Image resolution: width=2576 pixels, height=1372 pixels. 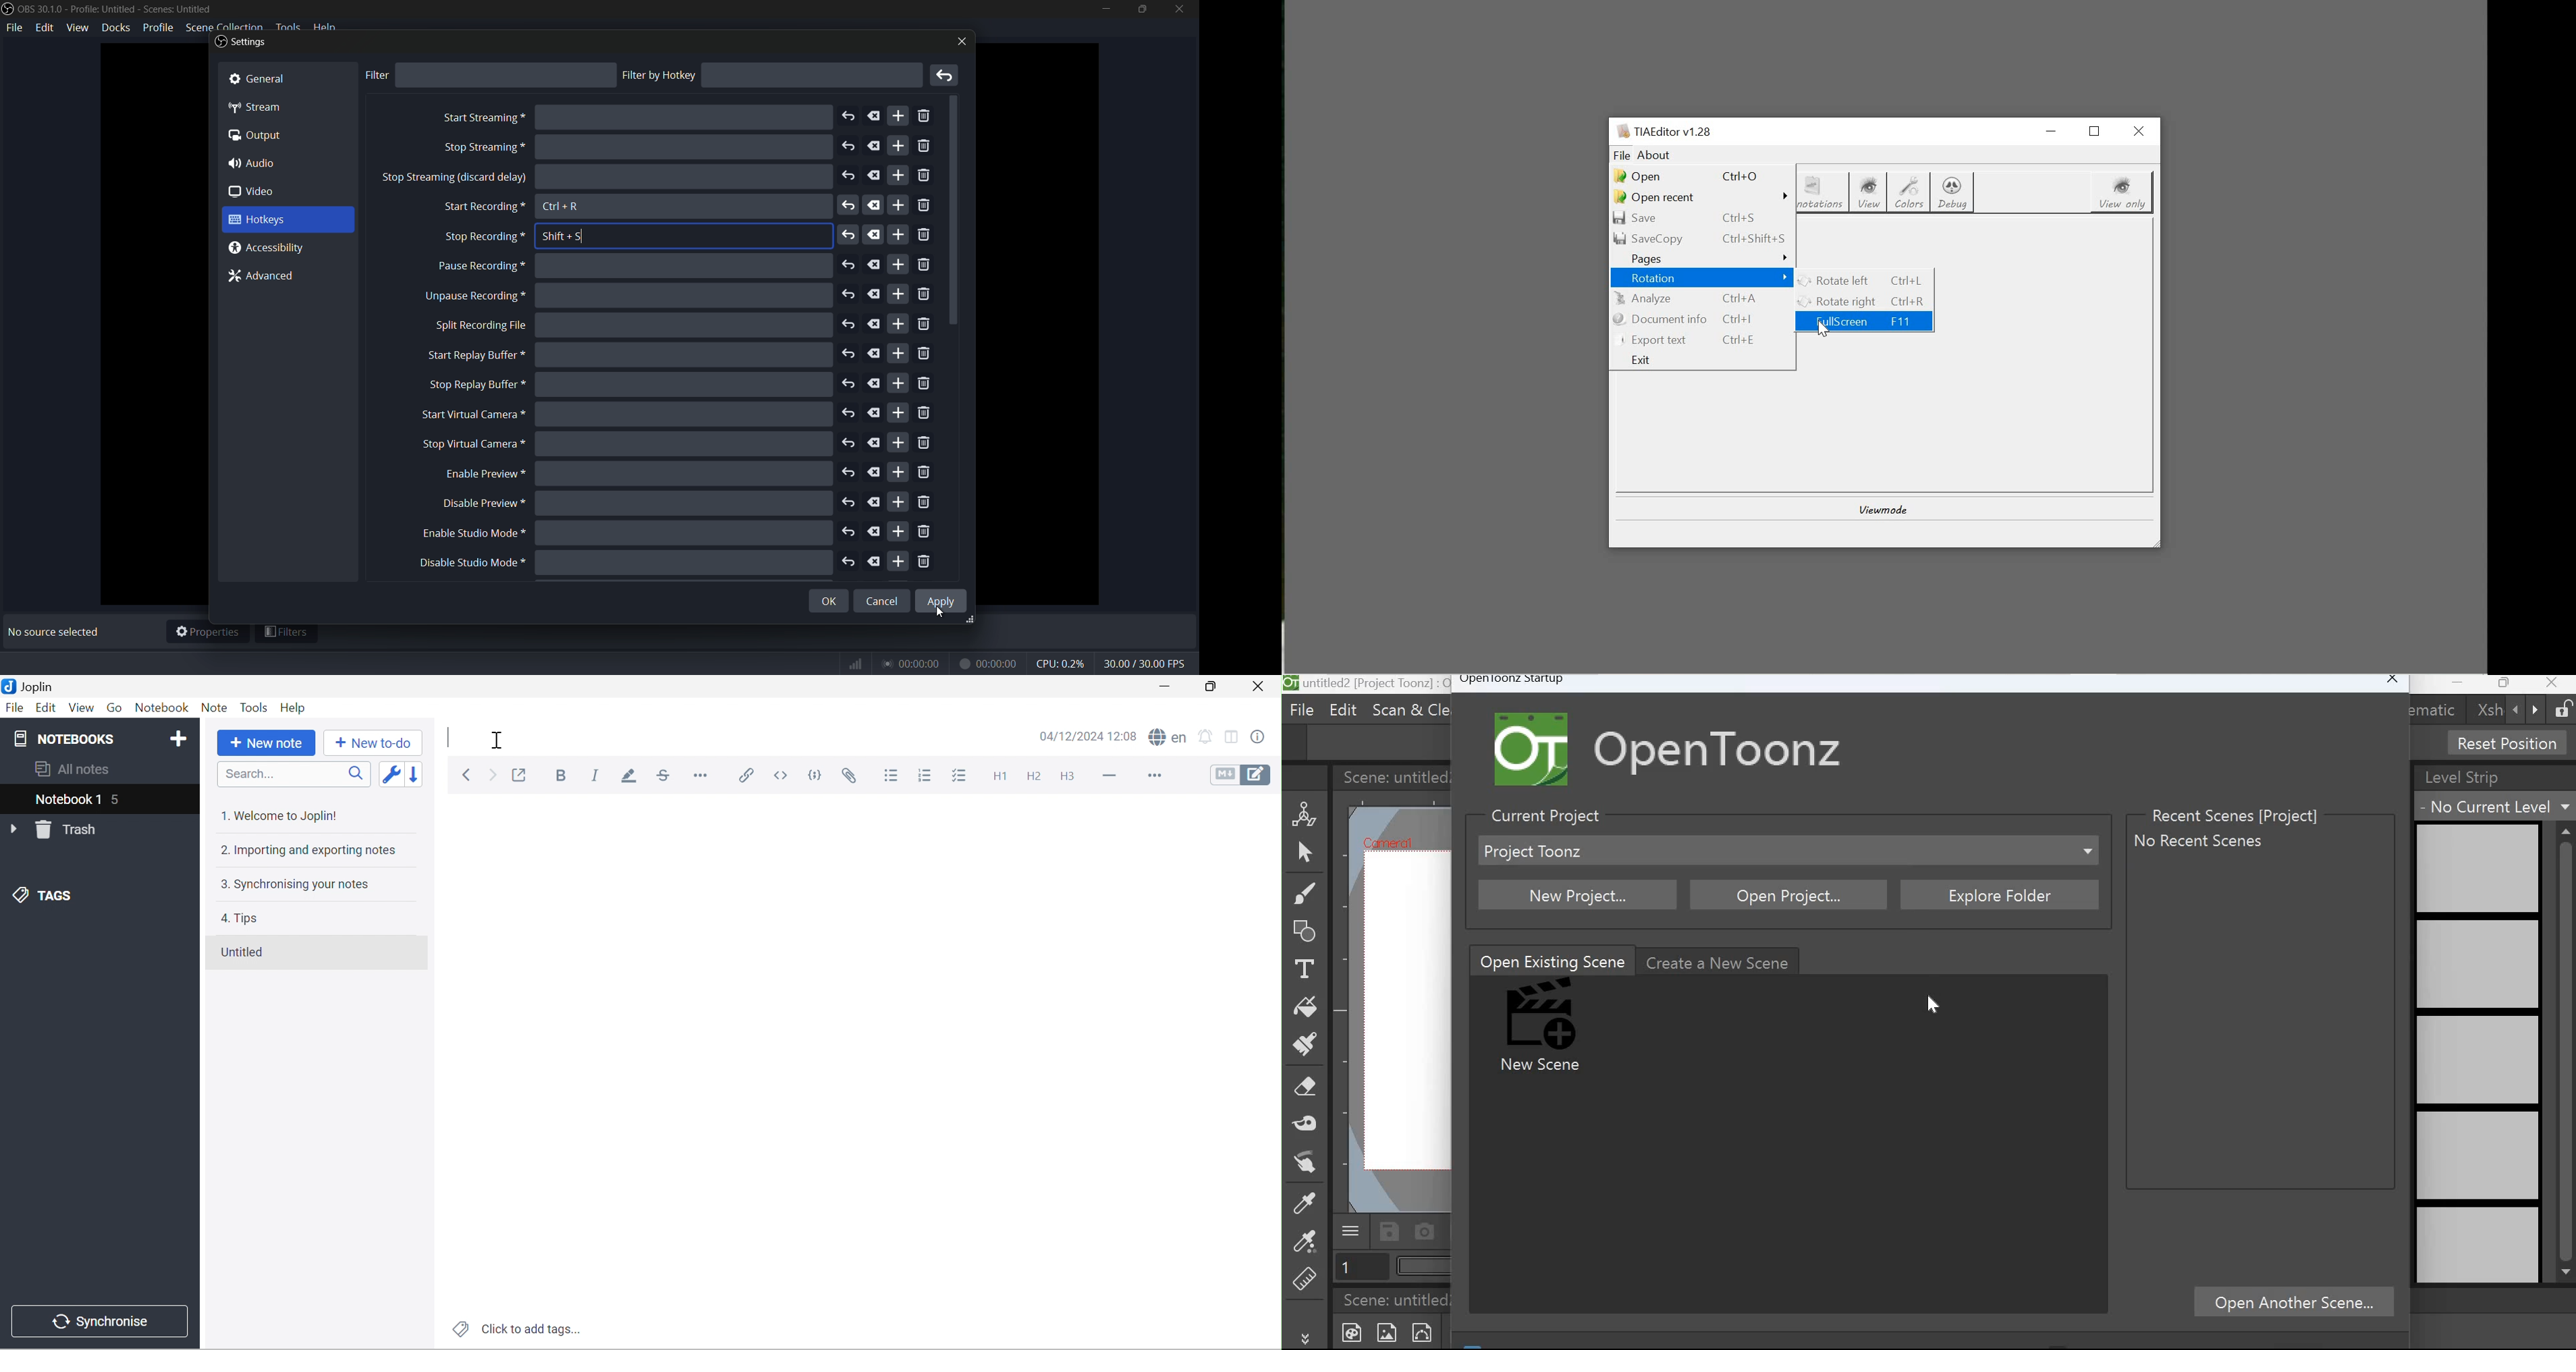 What do you see at coordinates (874, 235) in the screenshot?
I see `delete` at bounding box center [874, 235].